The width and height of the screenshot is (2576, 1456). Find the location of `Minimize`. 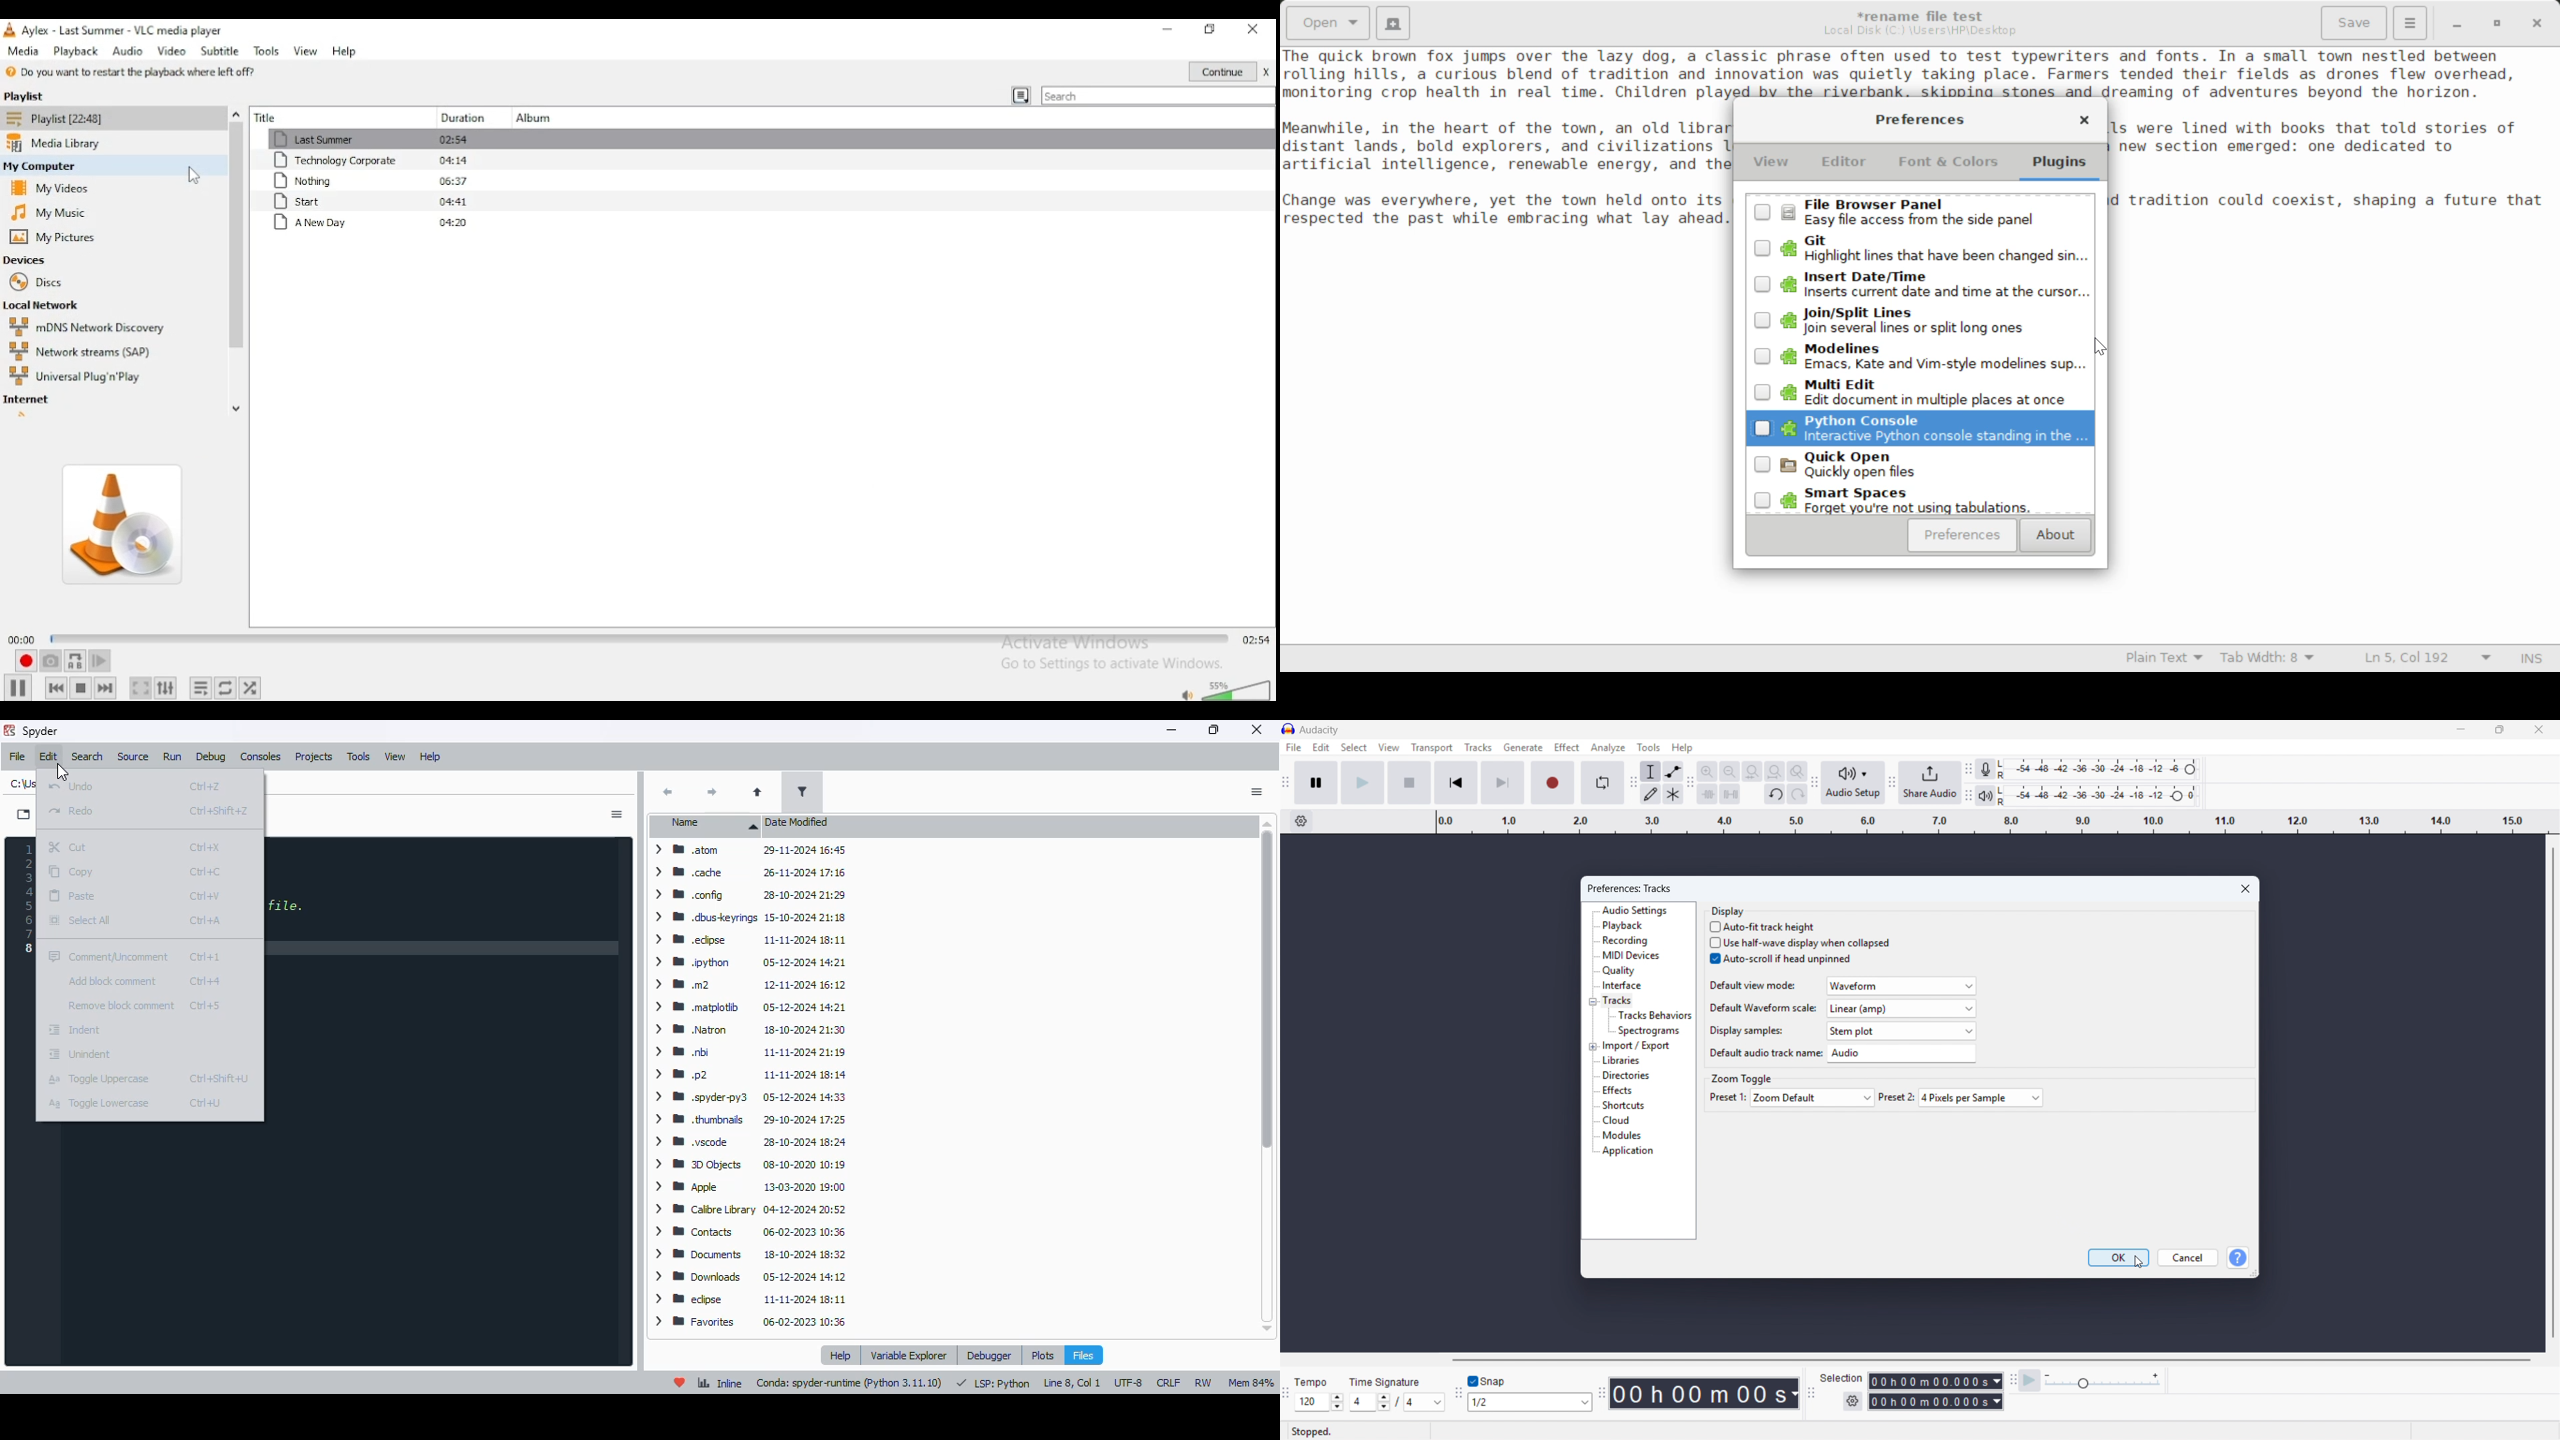

Minimize is located at coordinates (2497, 23).